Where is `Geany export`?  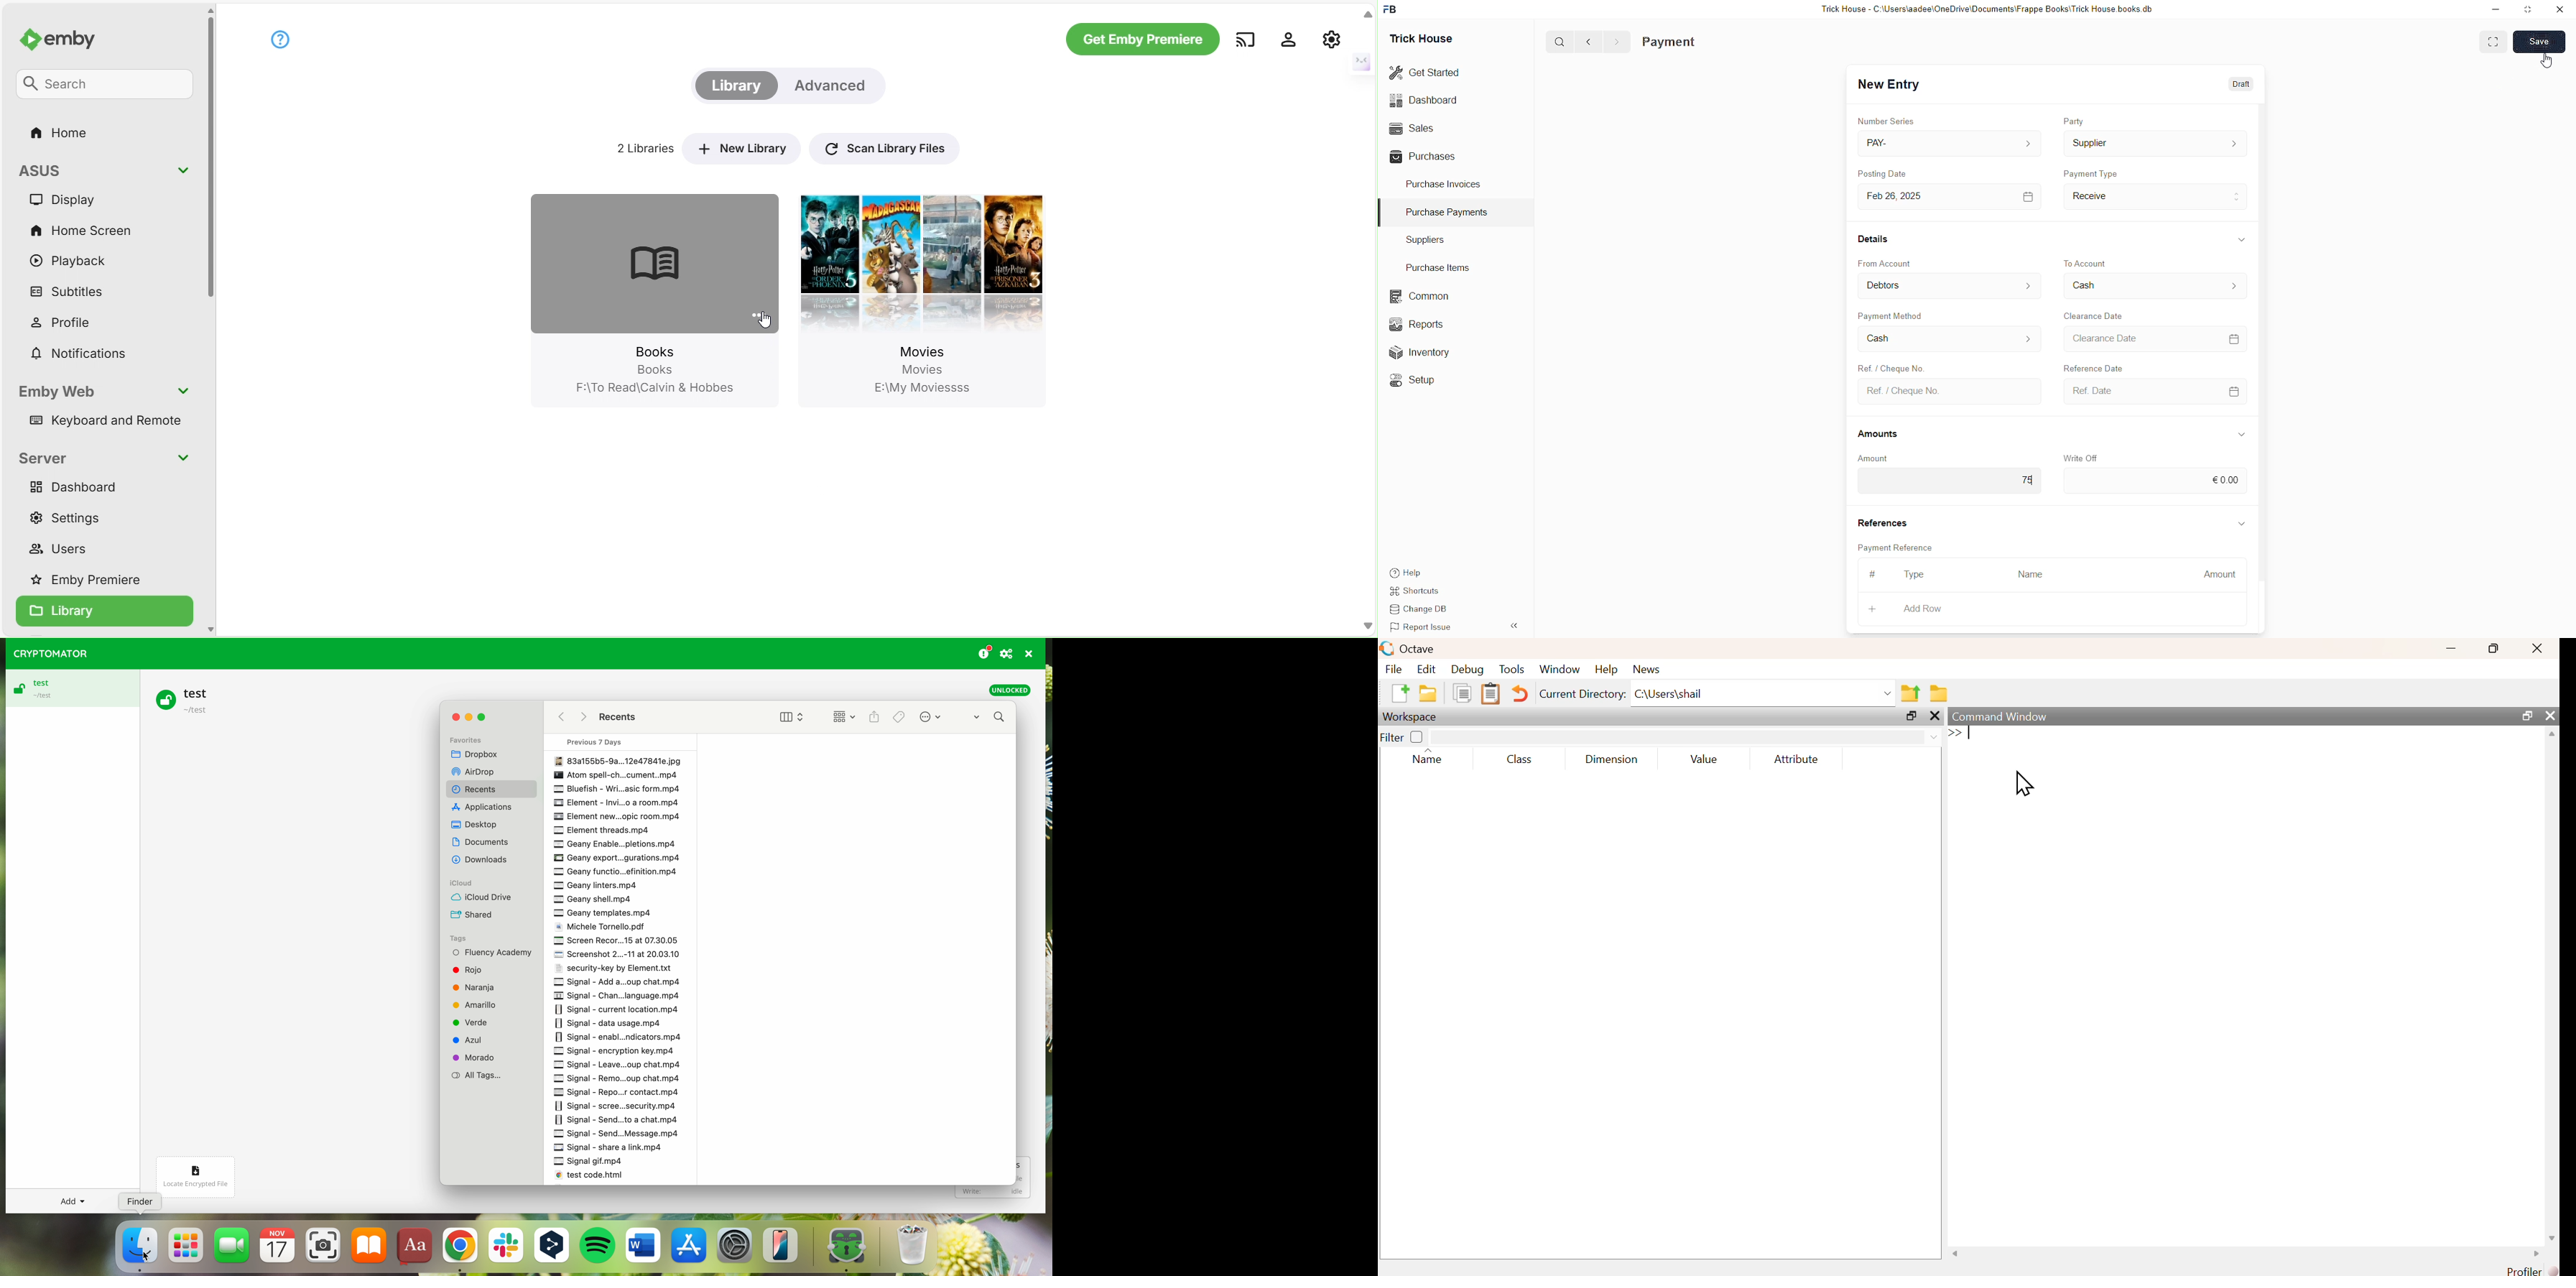 Geany export is located at coordinates (621, 859).